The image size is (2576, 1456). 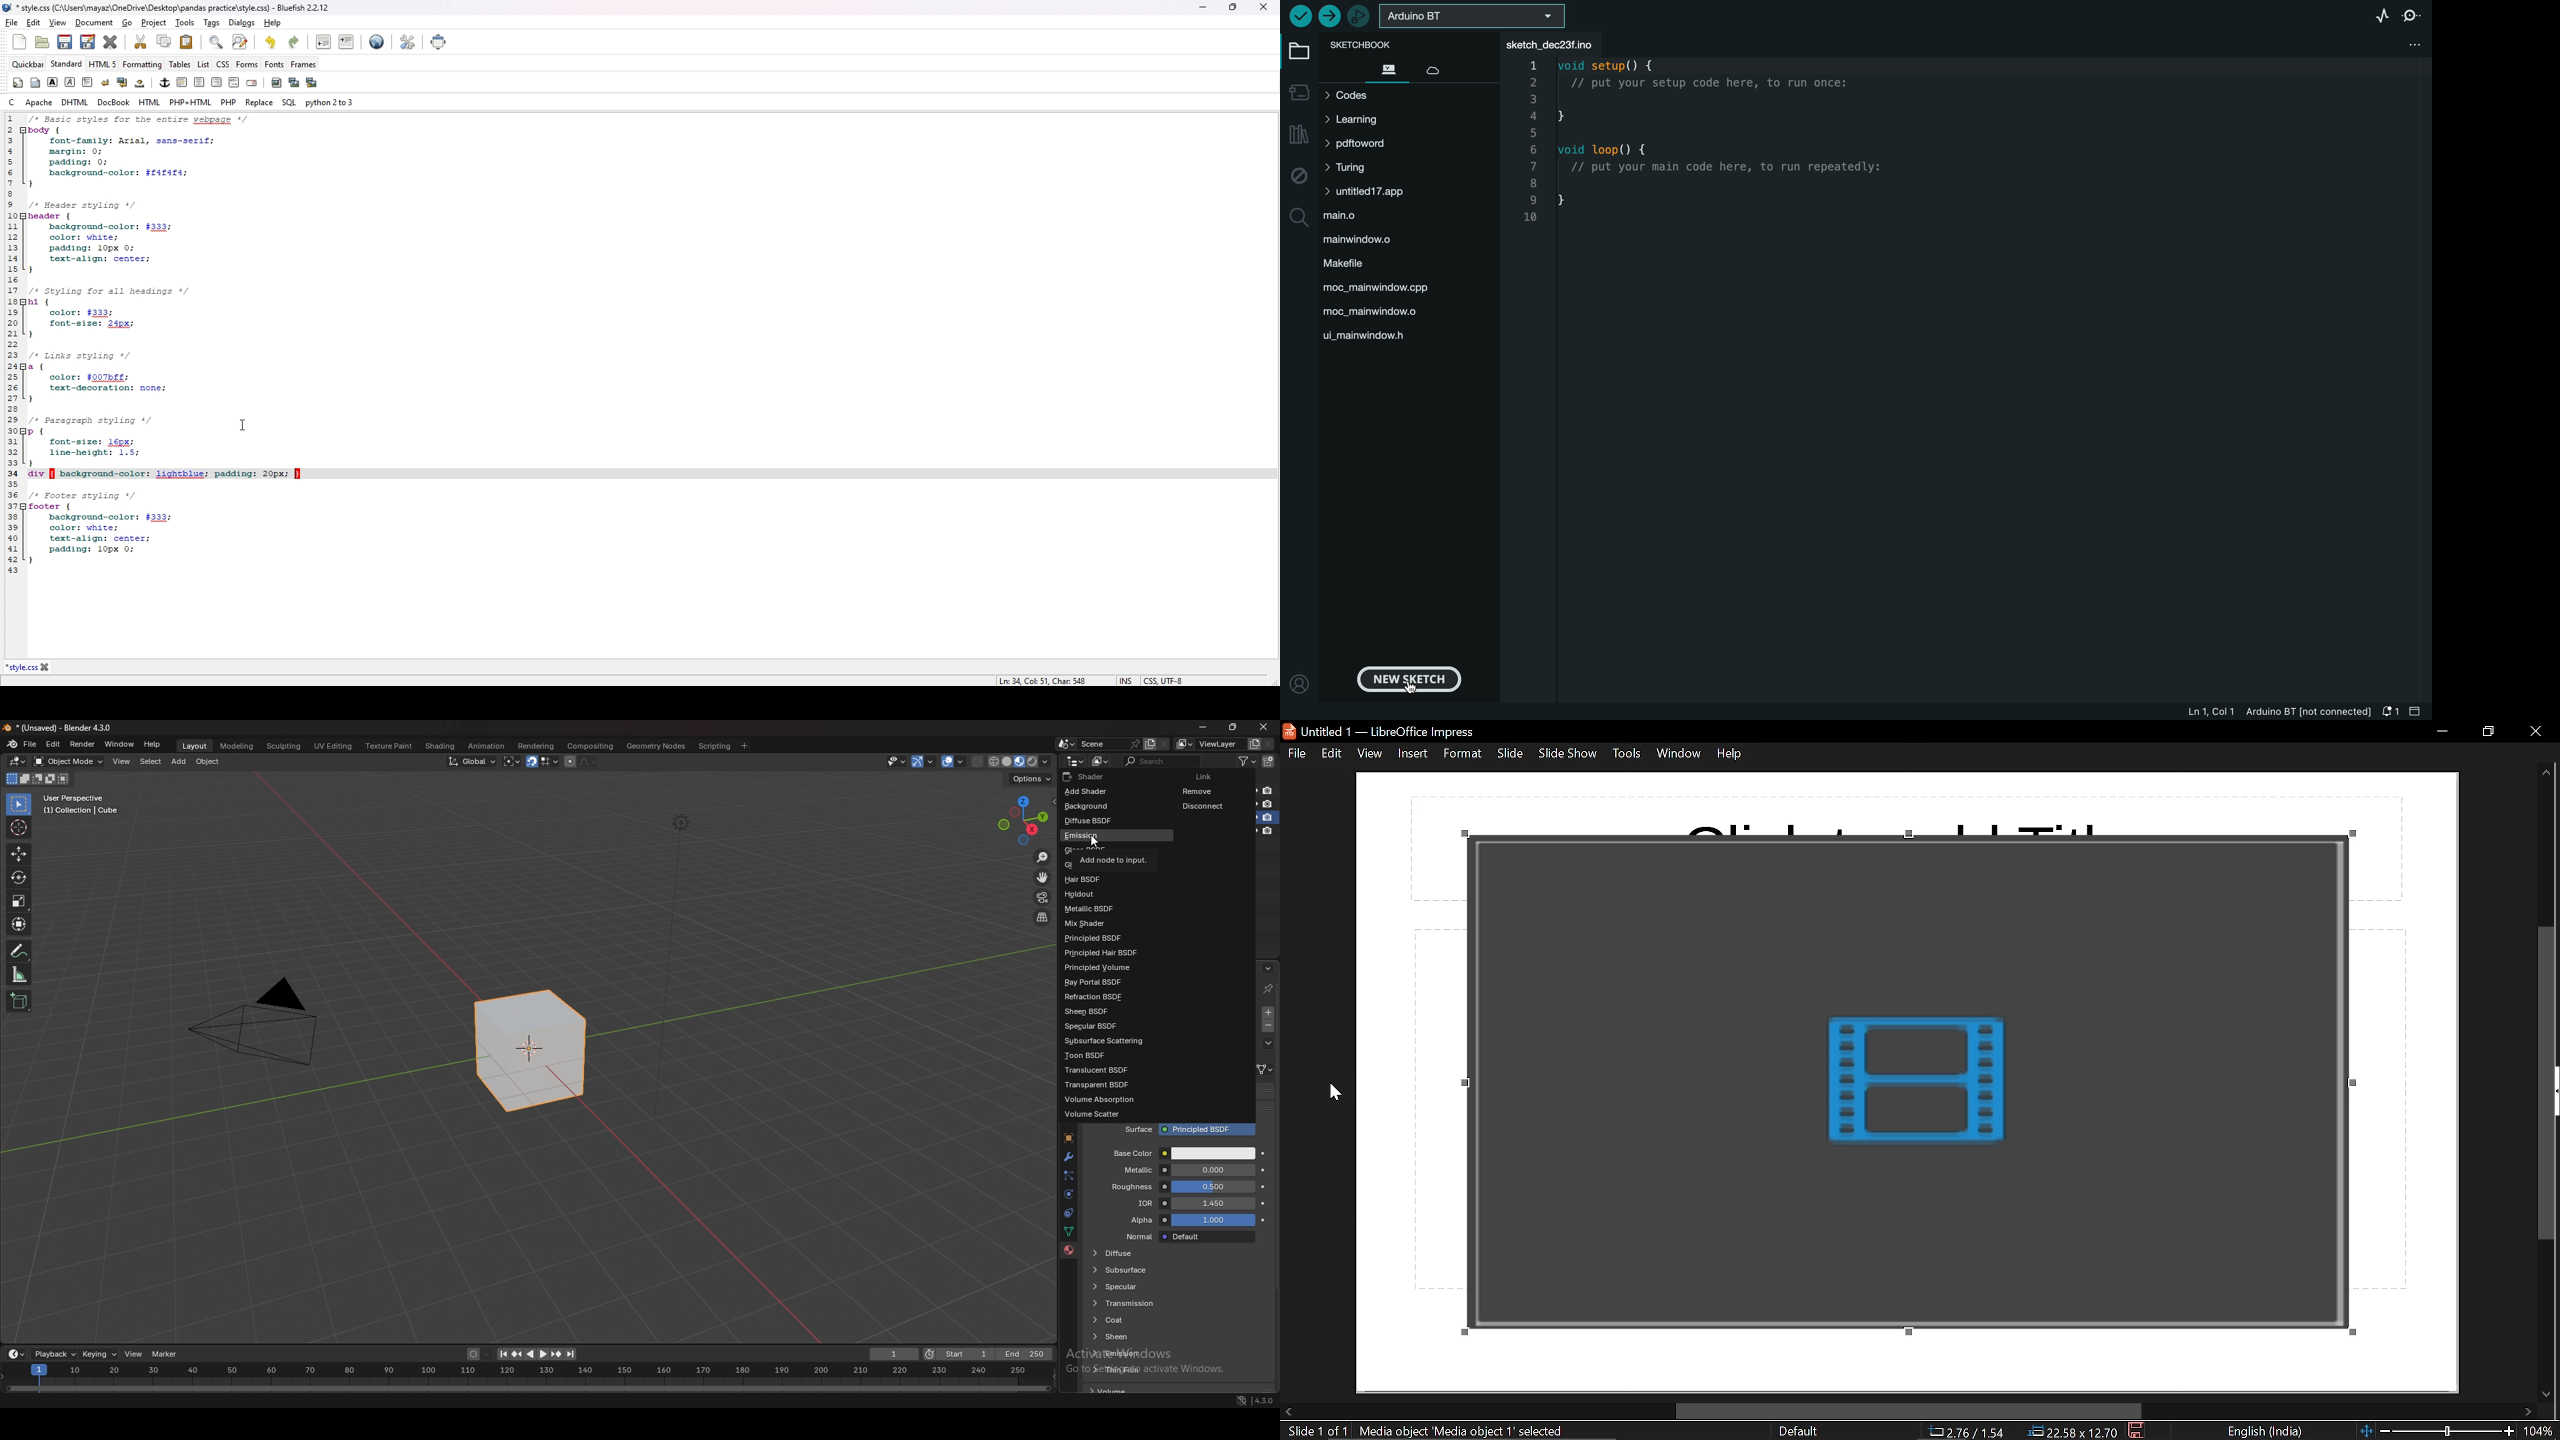 What do you see at coordinates (1908, 1411) in the screenshot?
I see `horizontal scrollbar` at bounding box center [1908, 1411].